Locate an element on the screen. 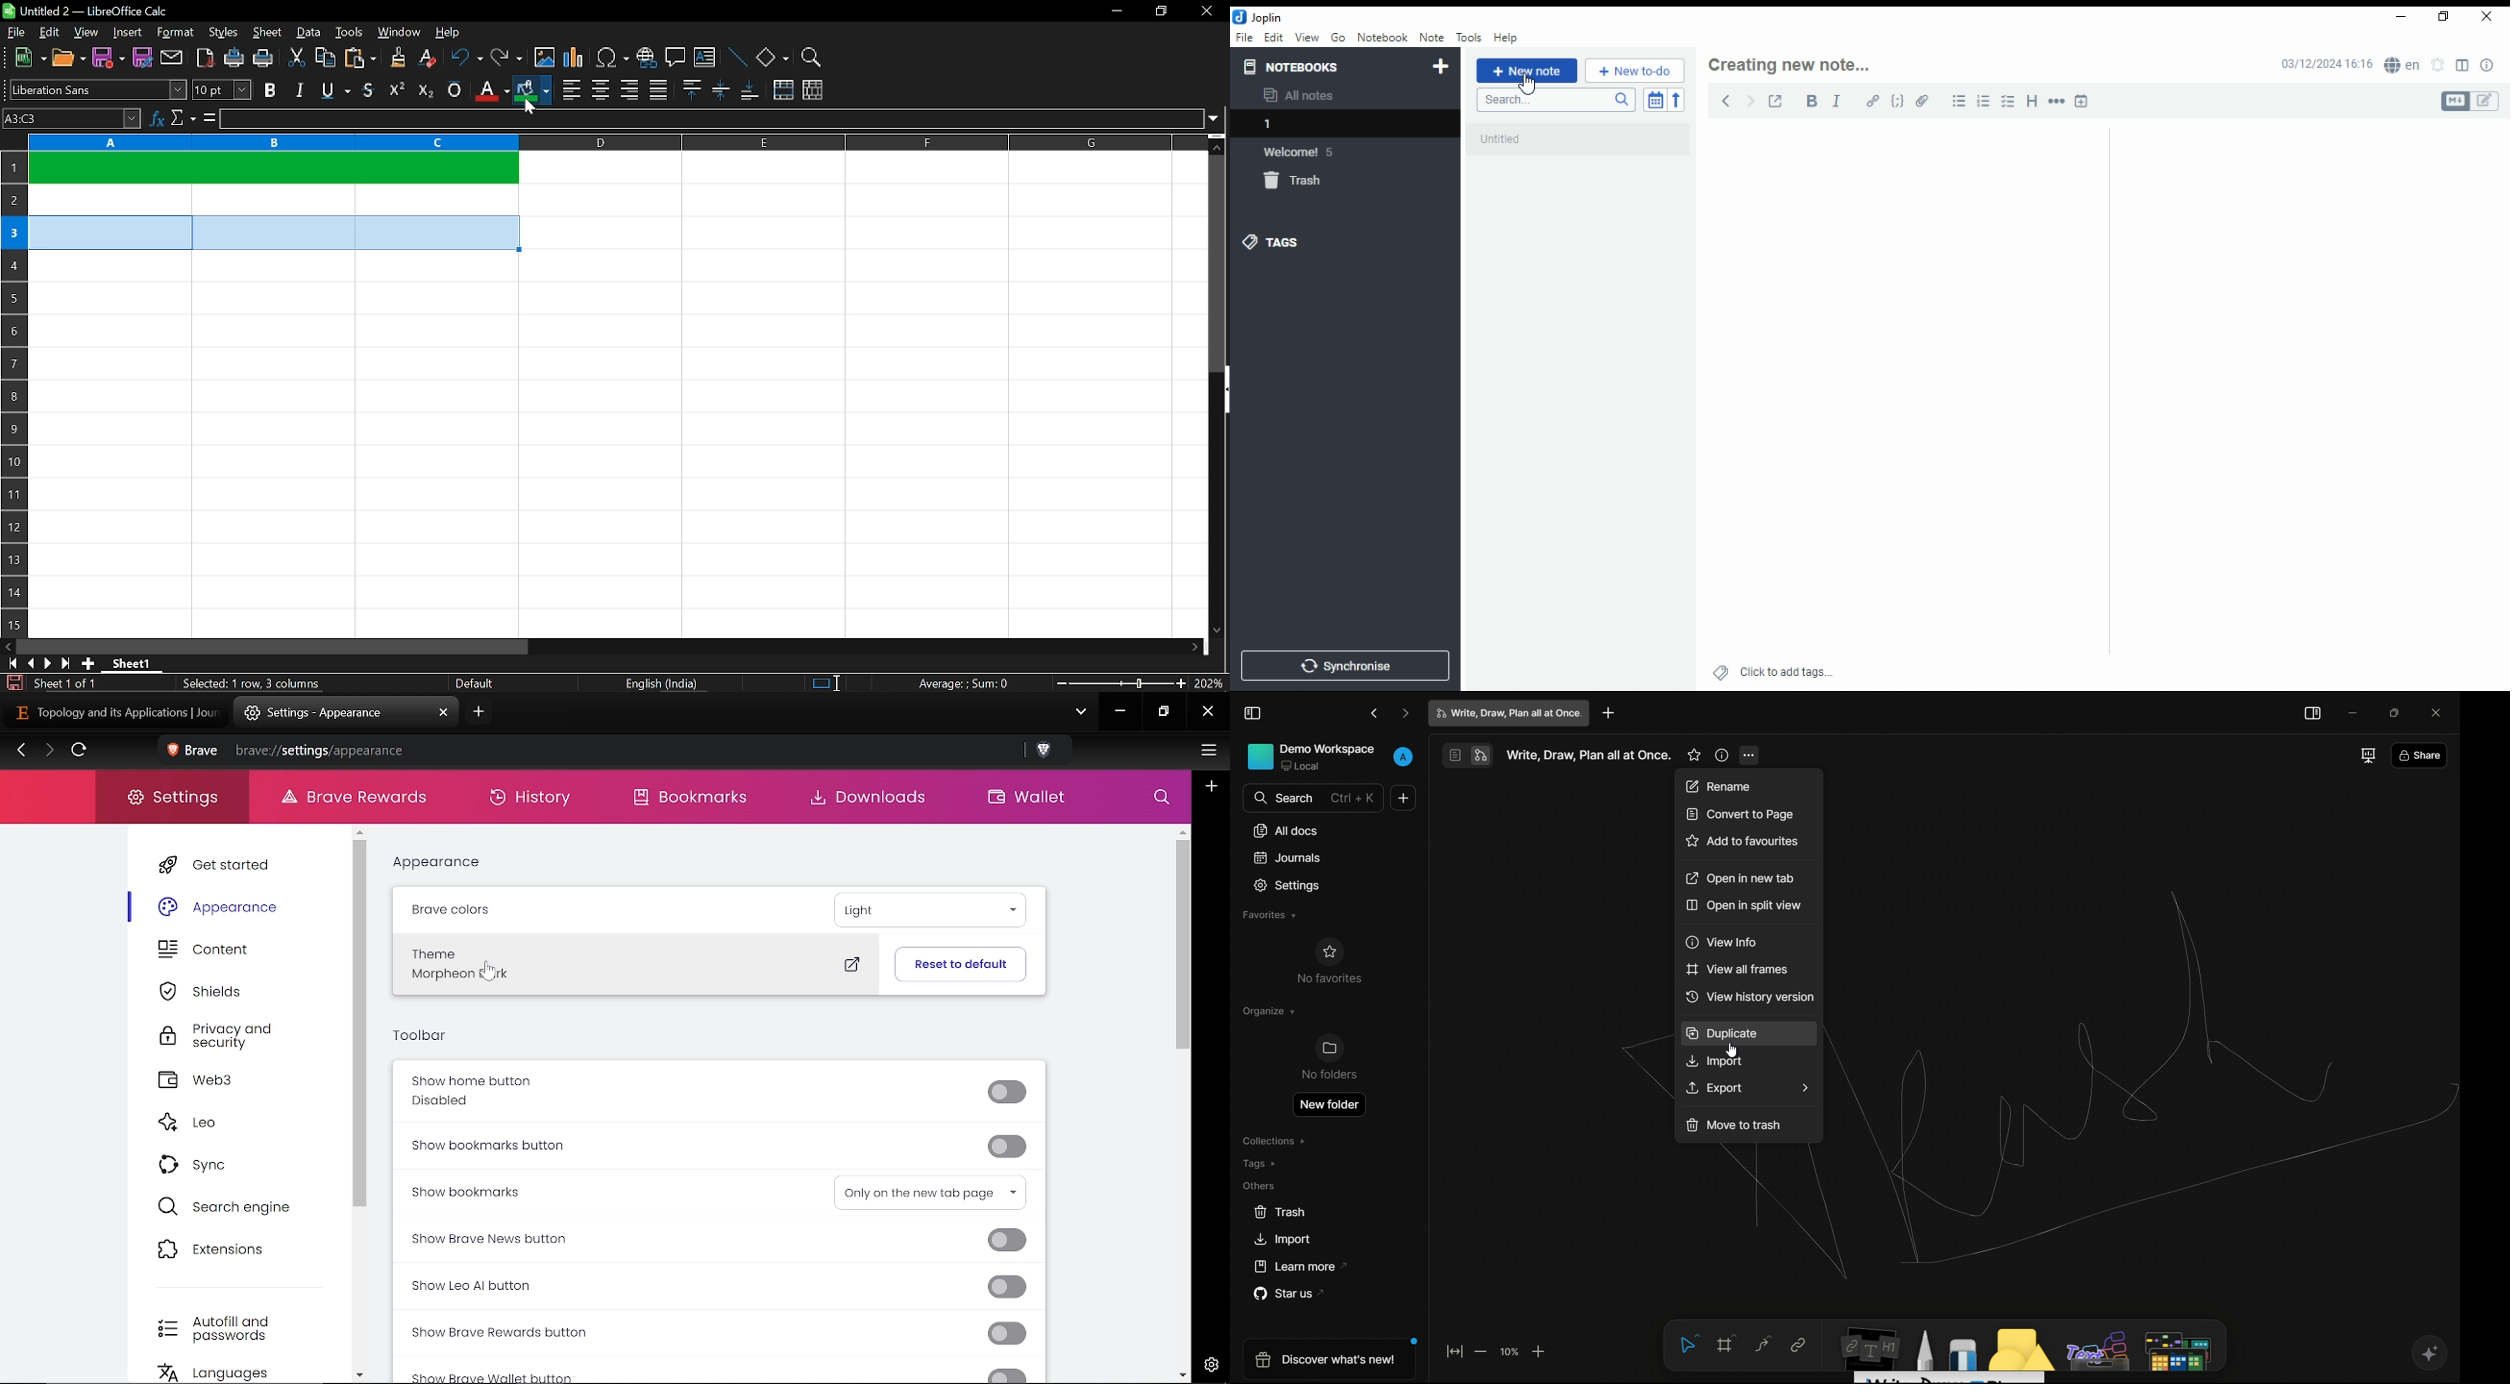  export as pdf is located at coordinates (202, 58).